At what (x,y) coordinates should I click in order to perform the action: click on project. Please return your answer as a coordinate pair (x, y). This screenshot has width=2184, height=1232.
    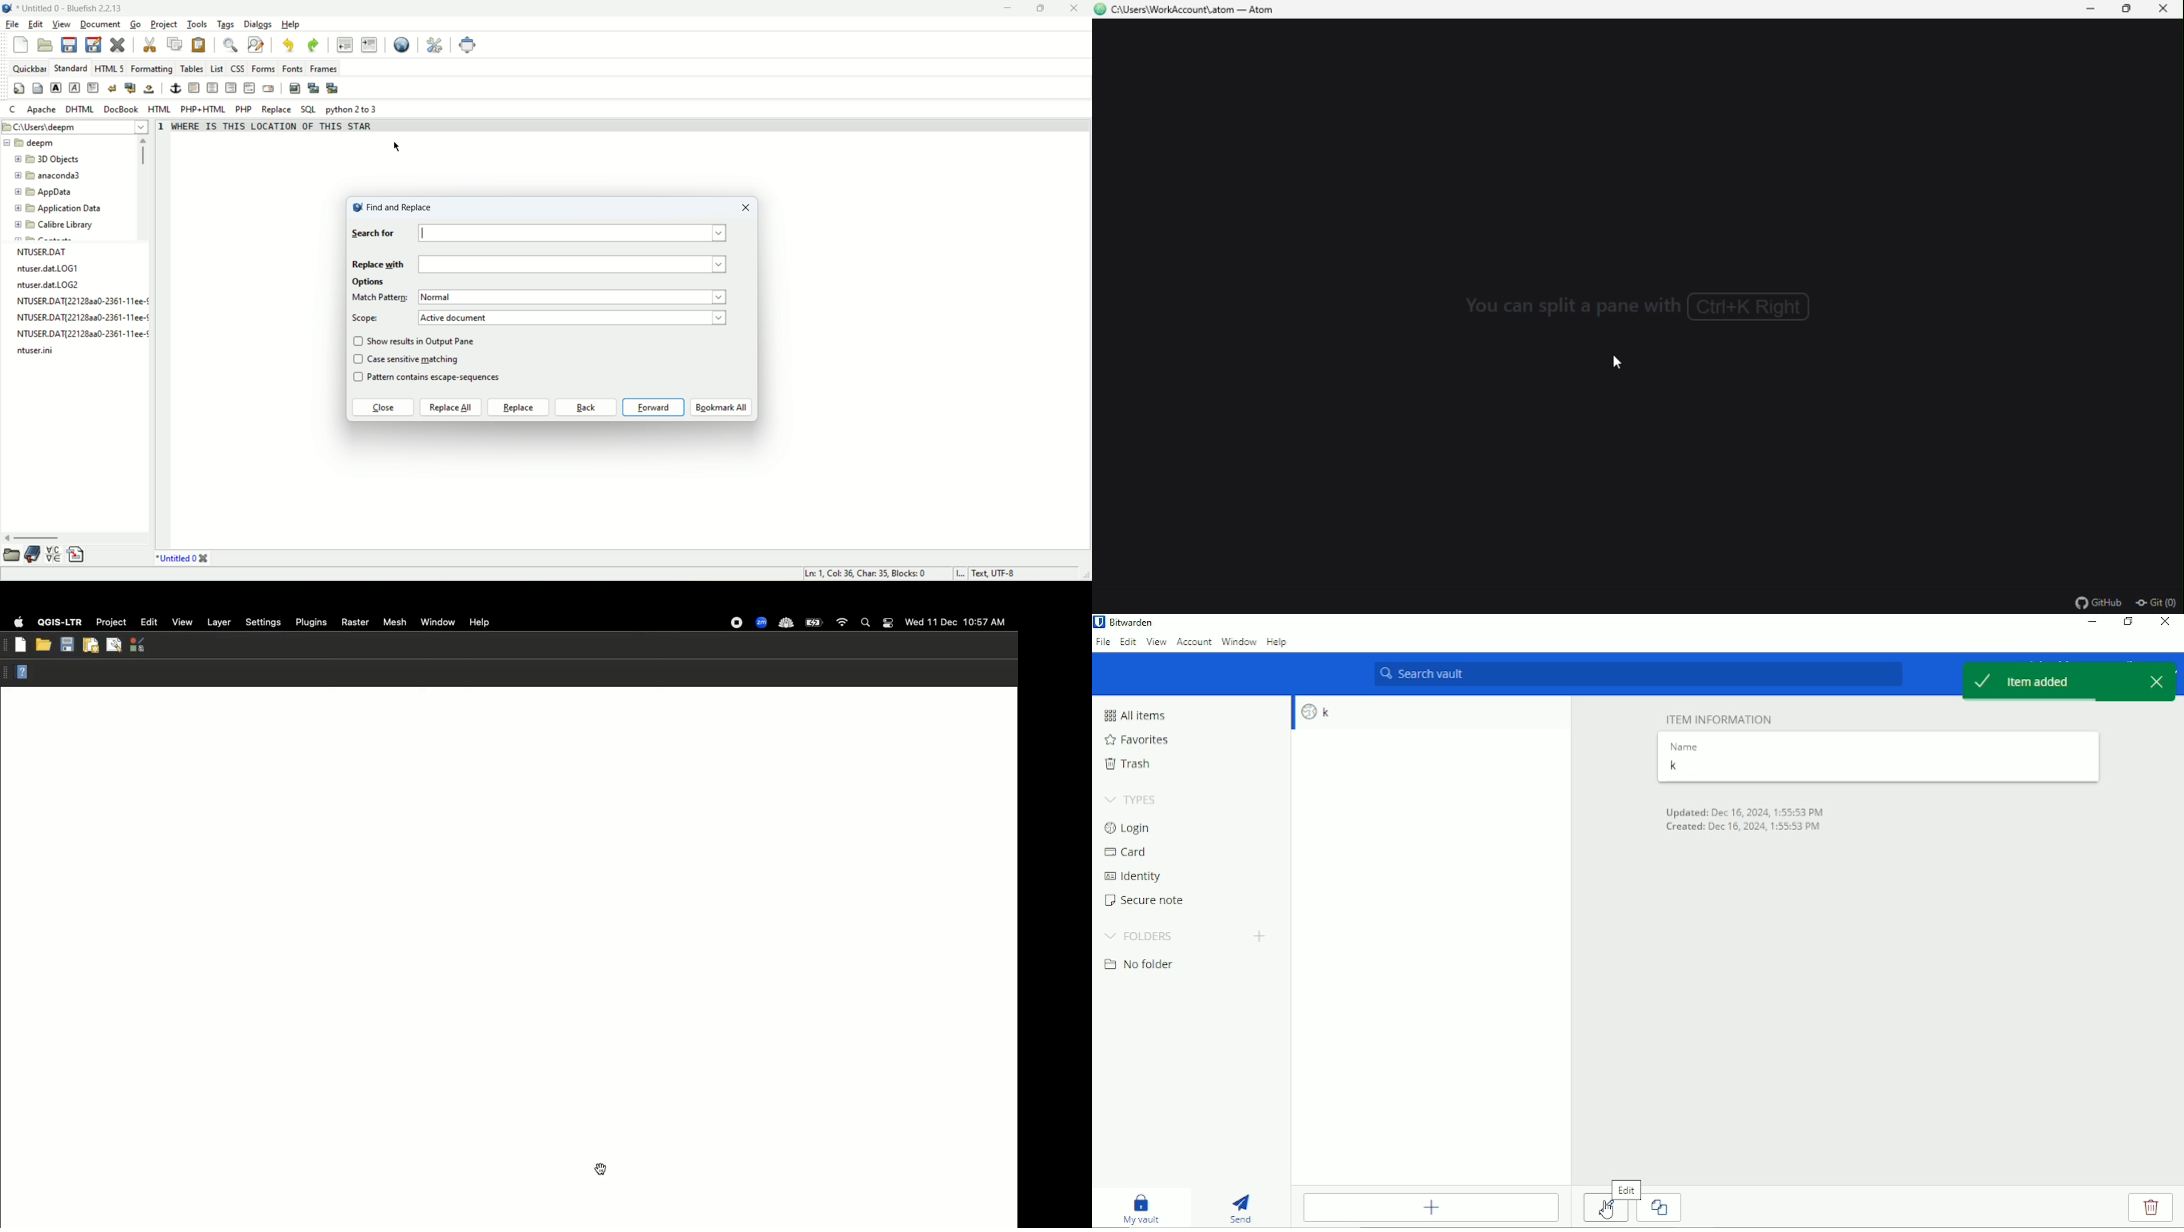
    Looking at the image, I should click on (164, 24).